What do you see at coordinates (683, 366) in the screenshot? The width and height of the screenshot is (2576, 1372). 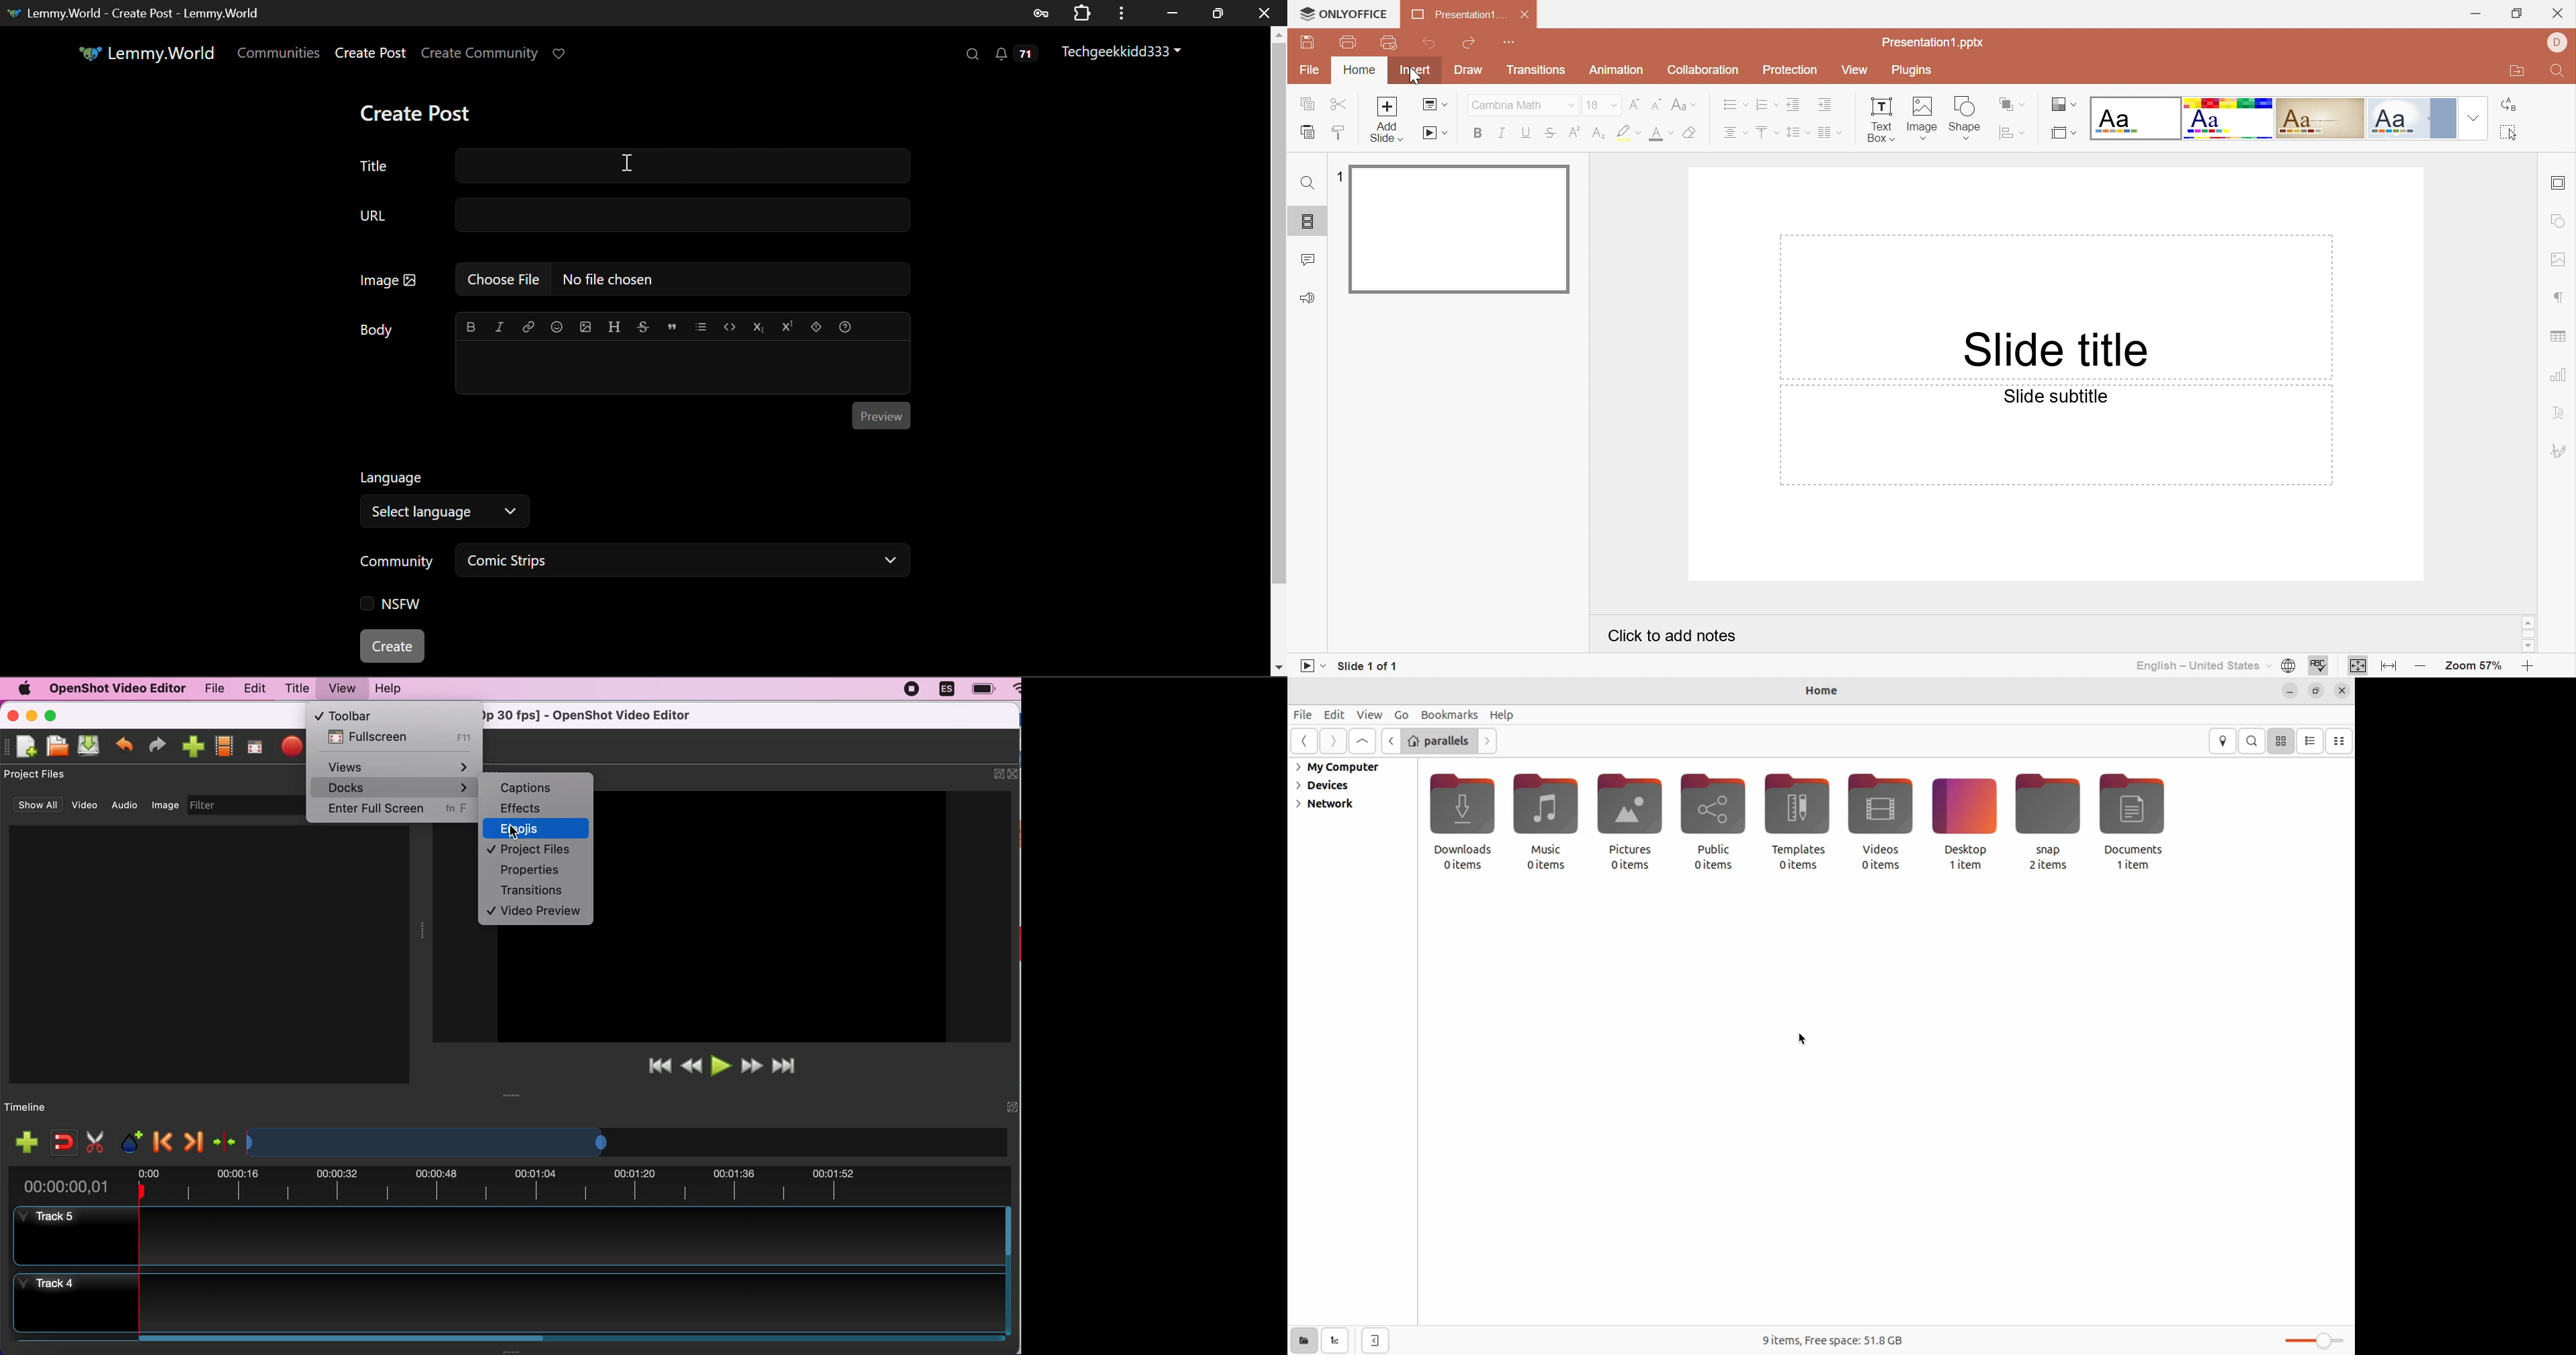 I see `Post Body Textbox` at bounding box center [683, 366].